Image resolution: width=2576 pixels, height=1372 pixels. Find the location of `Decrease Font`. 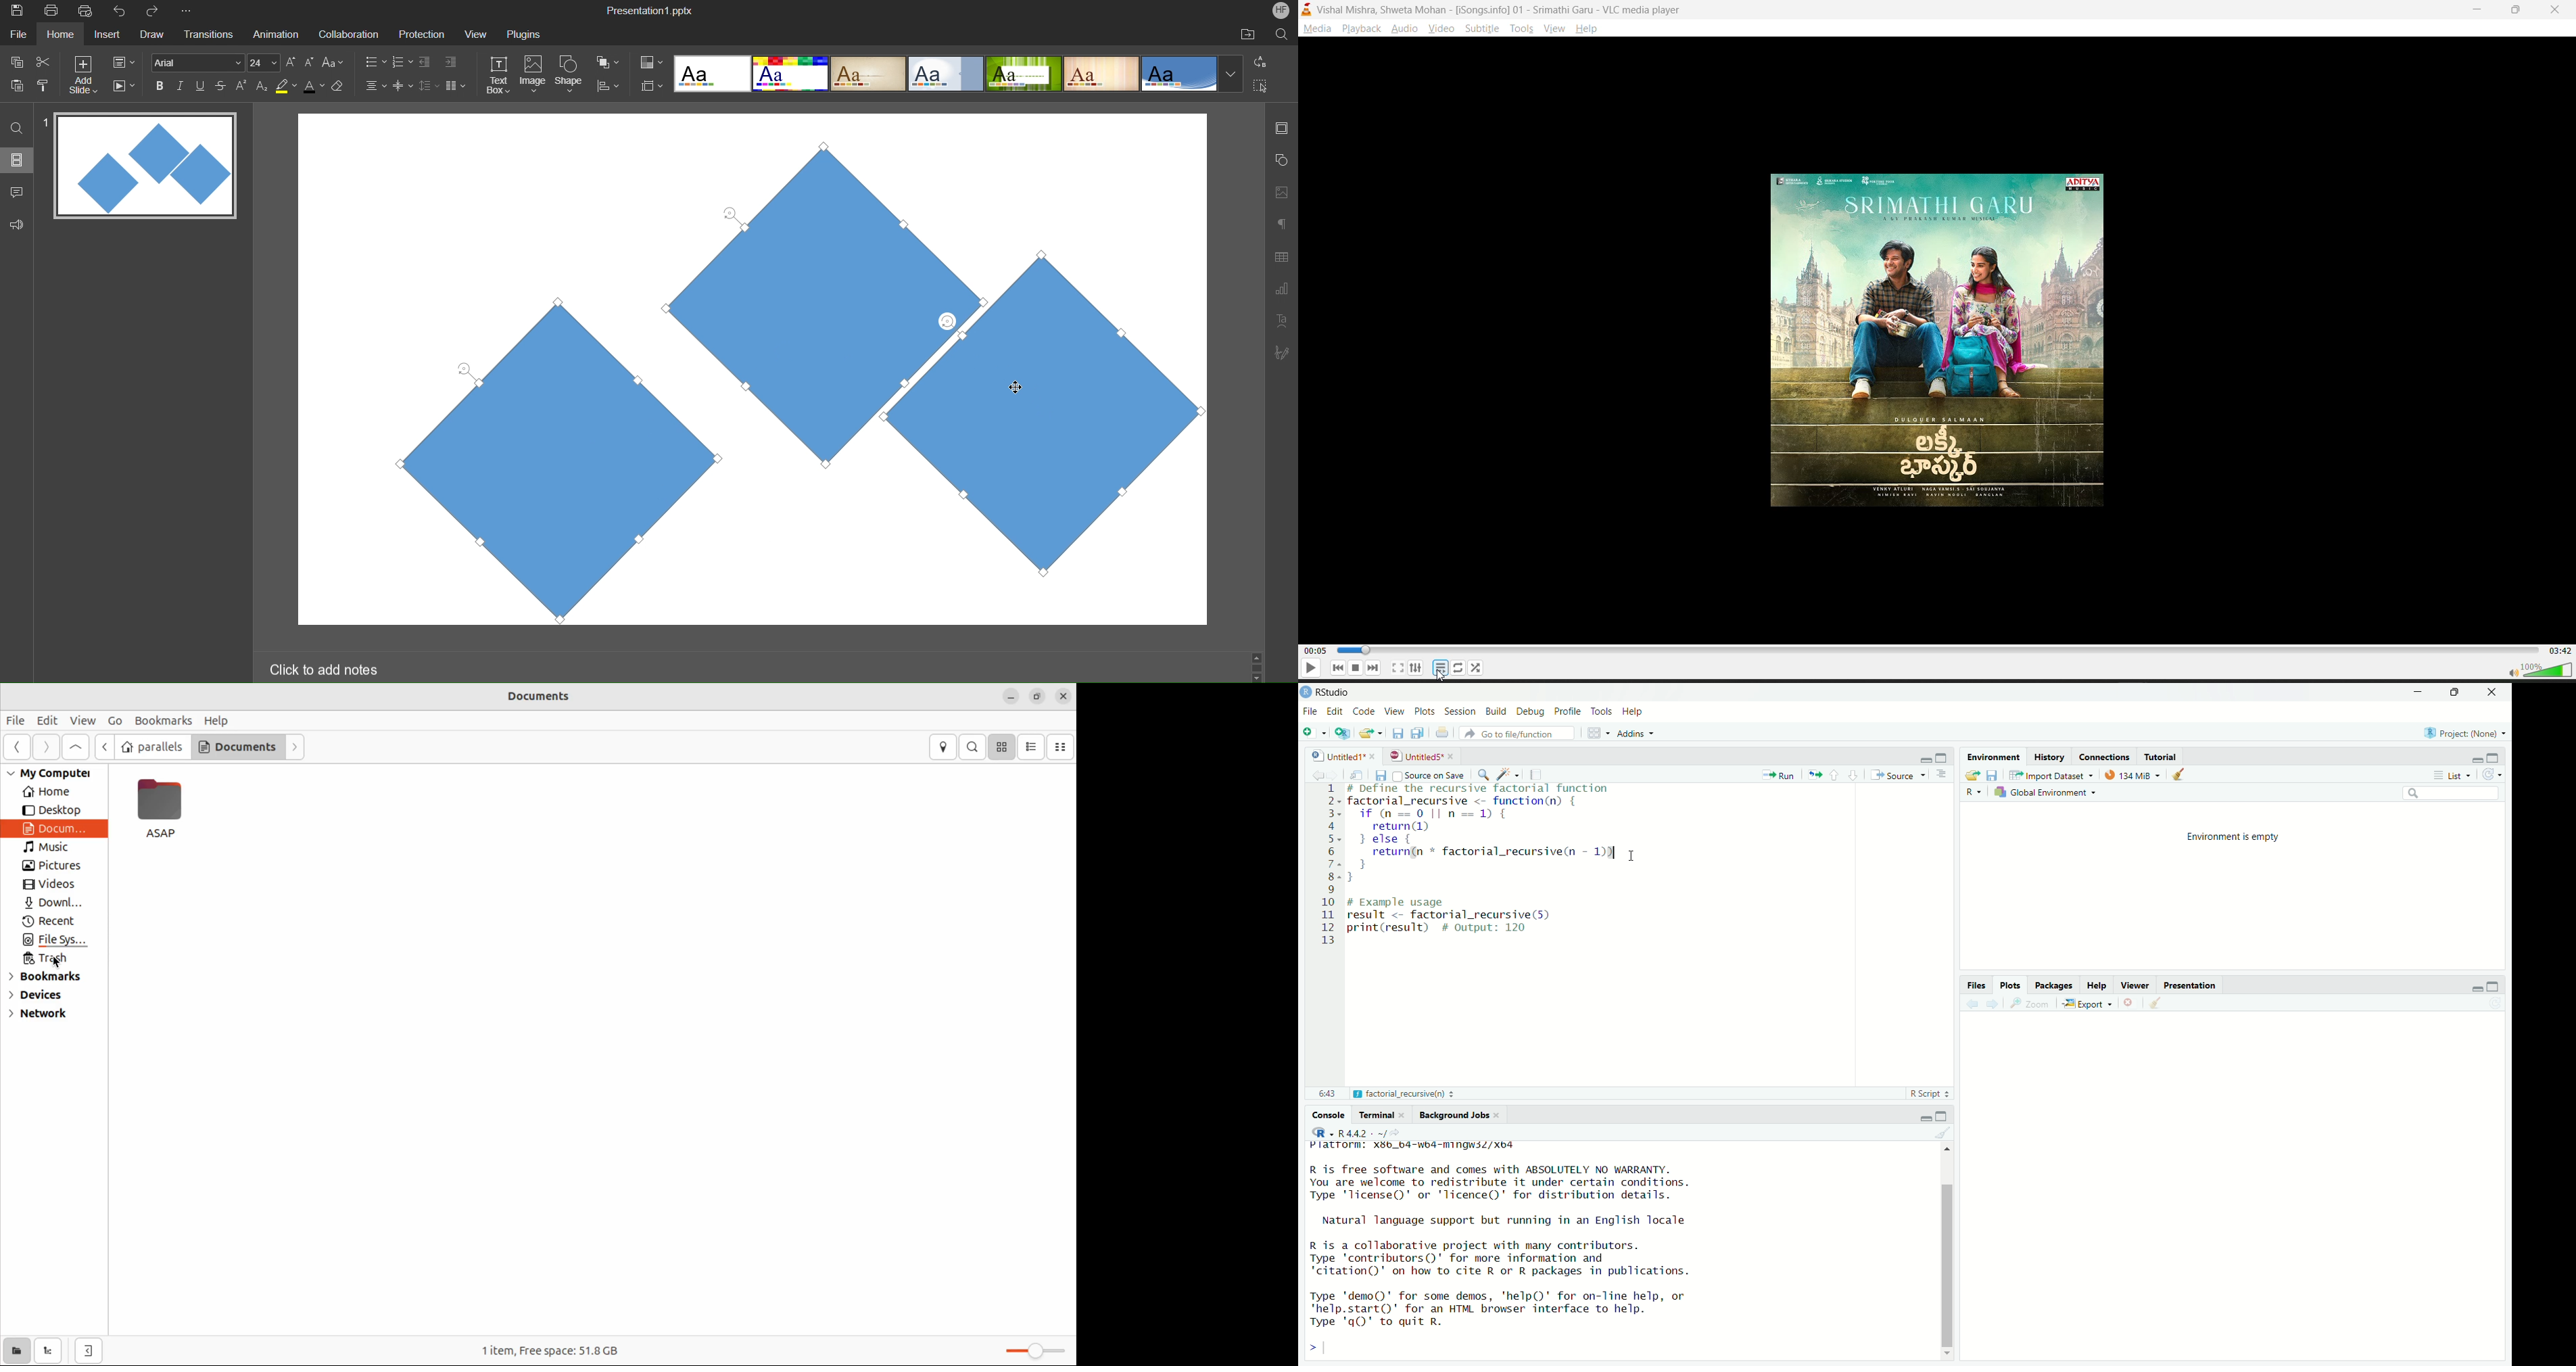

Decrease Font is located at coordinates (310, 62).